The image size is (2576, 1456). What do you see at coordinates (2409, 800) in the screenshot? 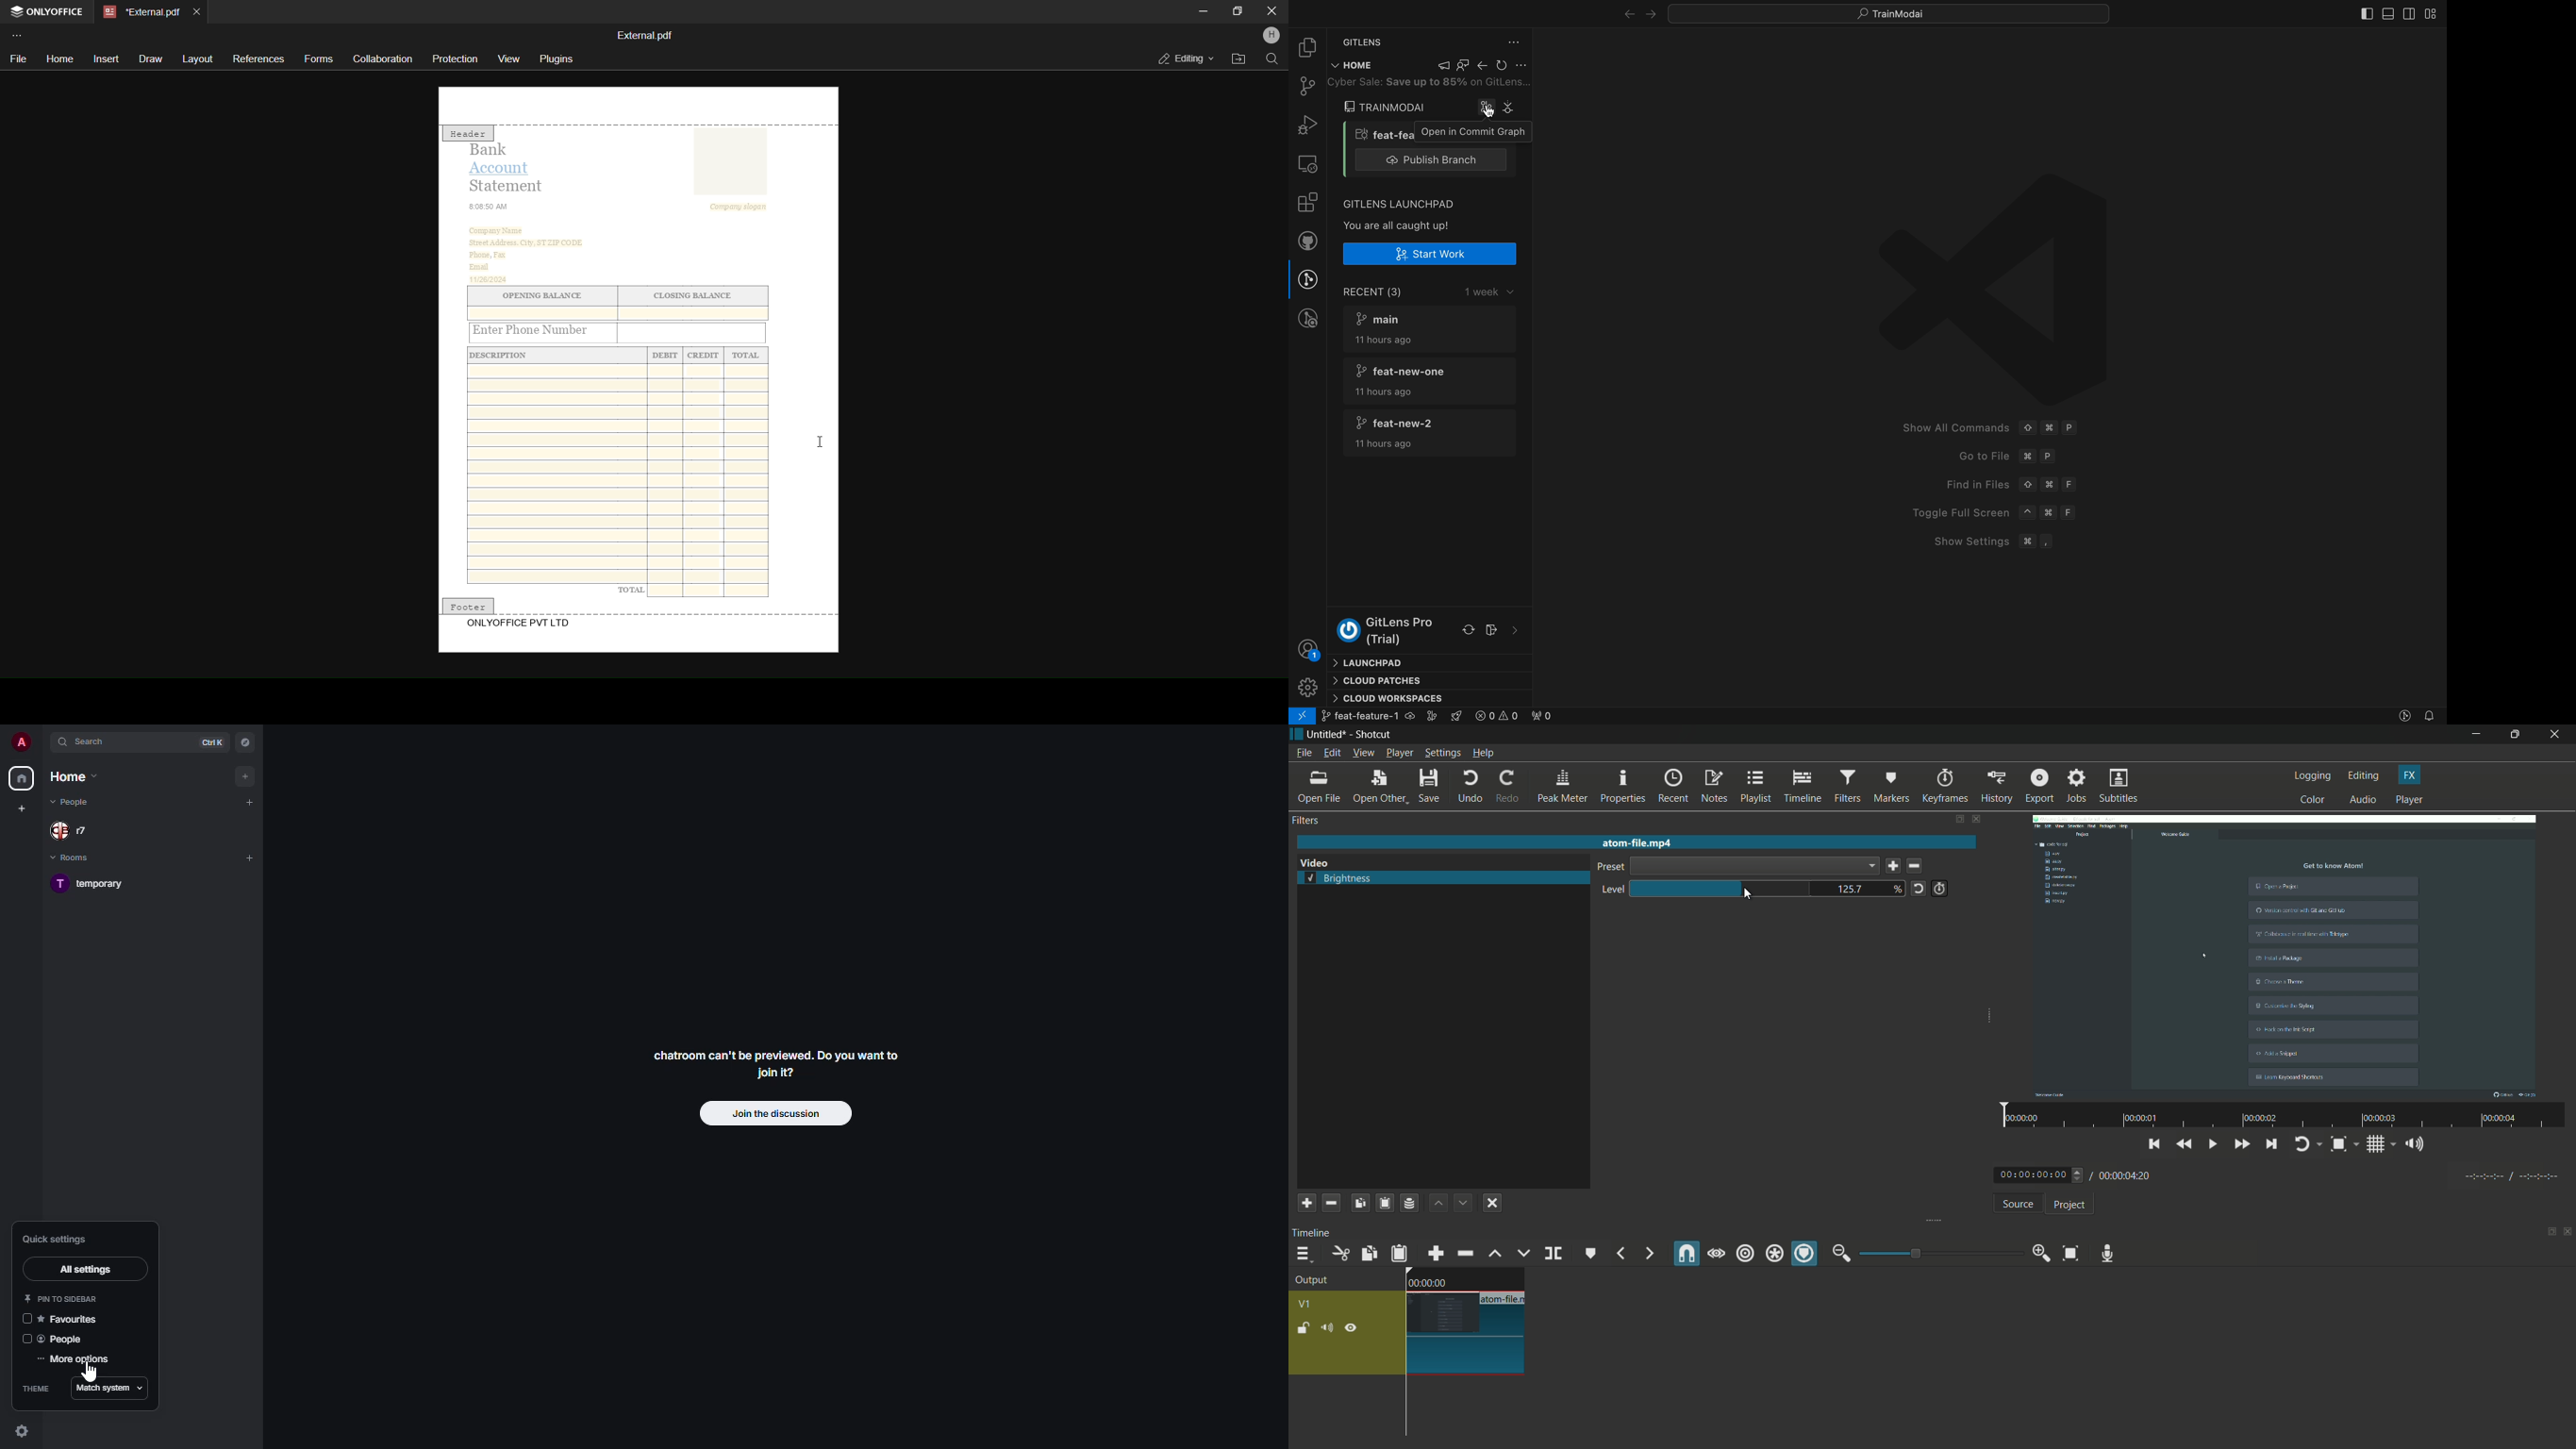
I see `player` at bounding box center [2409, 800].